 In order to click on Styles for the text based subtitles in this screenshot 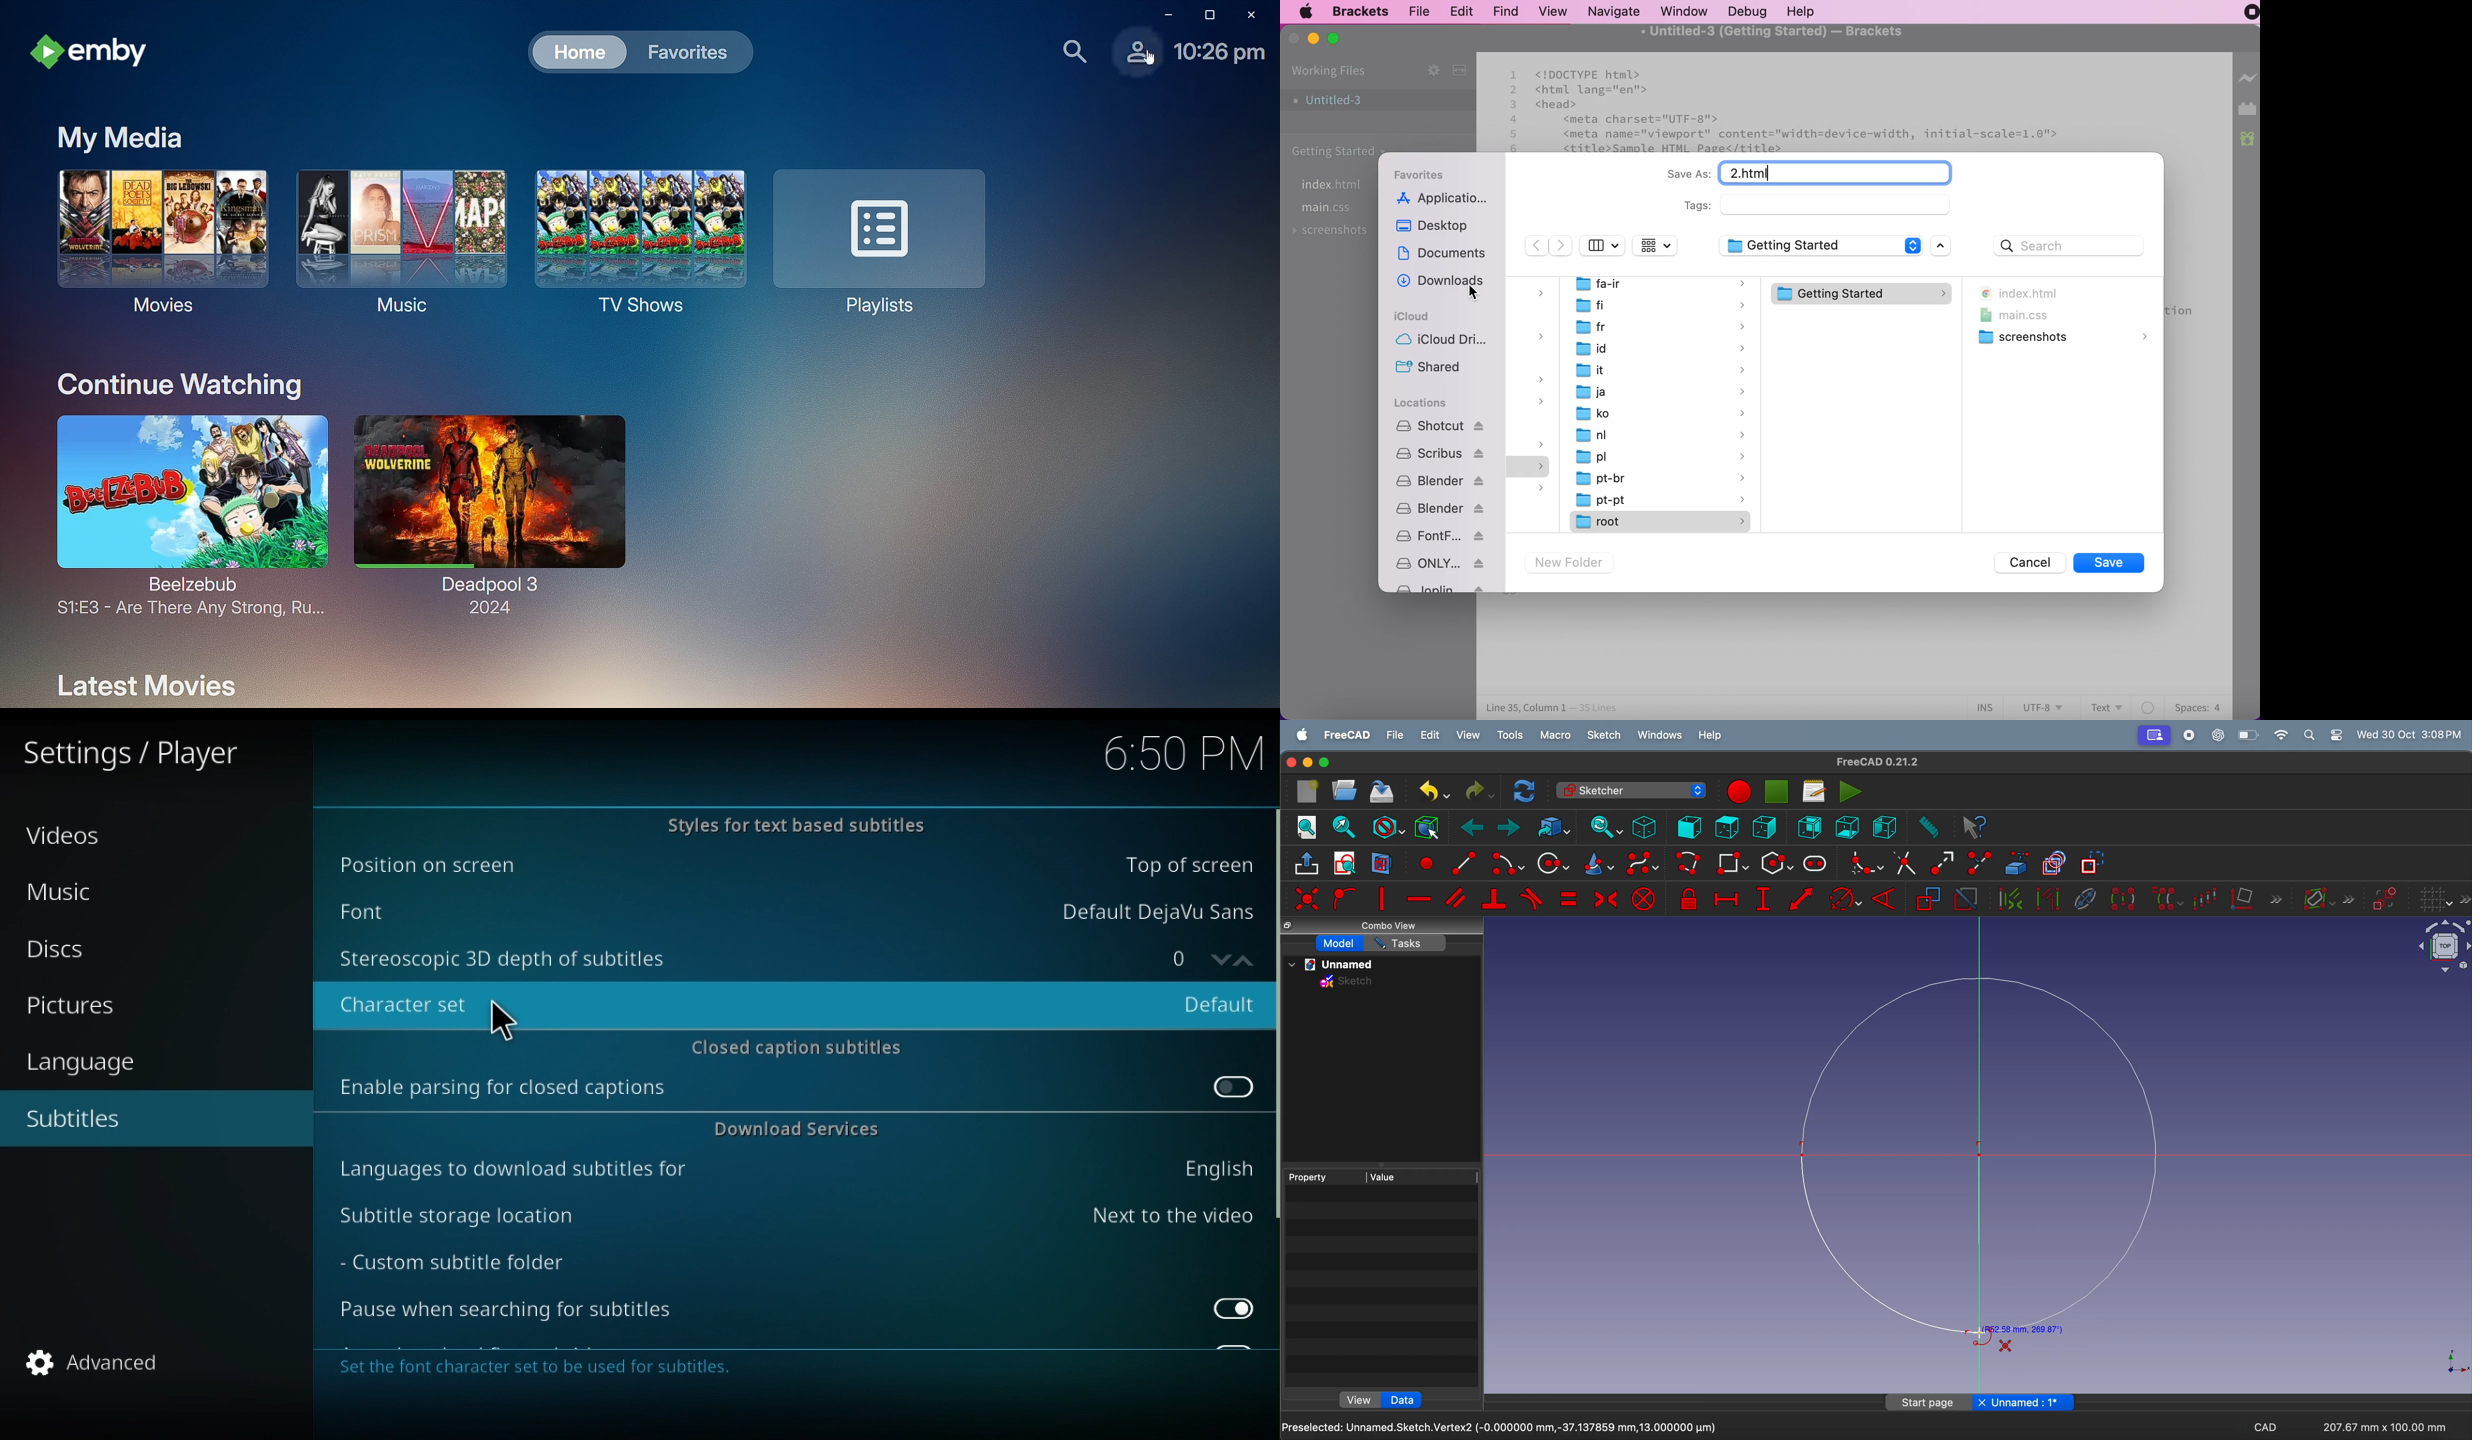, I will do `click(787, 826)`.